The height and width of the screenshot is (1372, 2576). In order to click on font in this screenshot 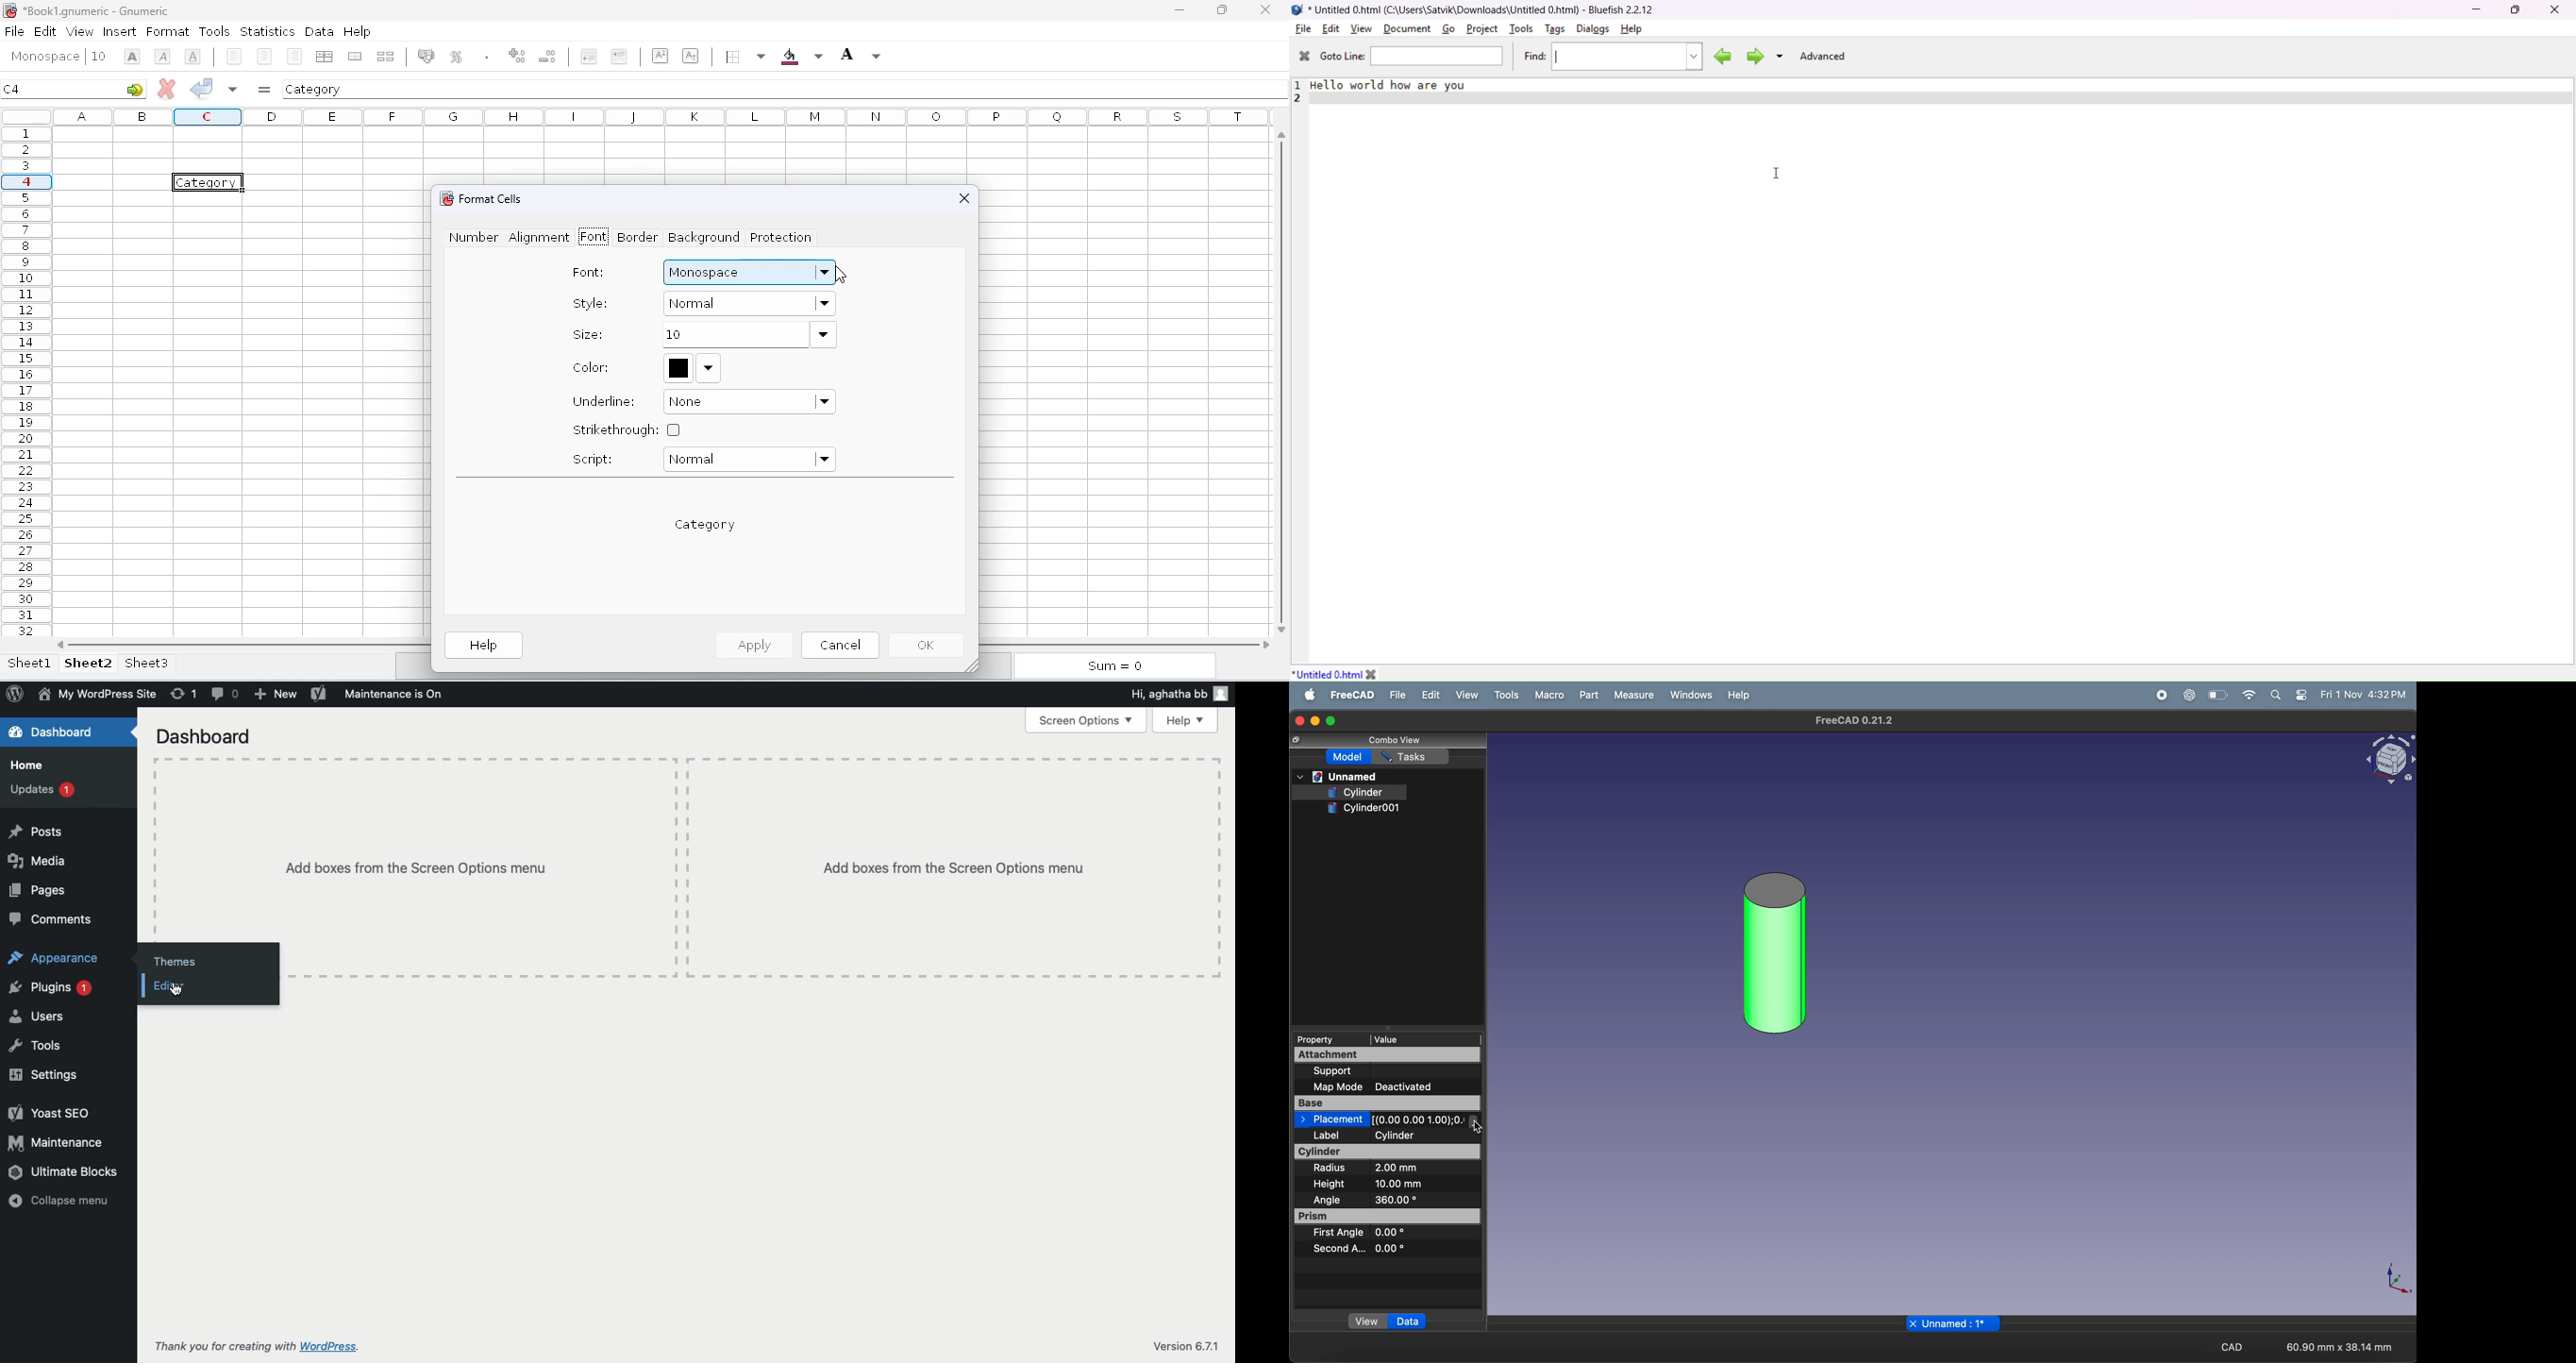, I will do `click(593, 237)`.